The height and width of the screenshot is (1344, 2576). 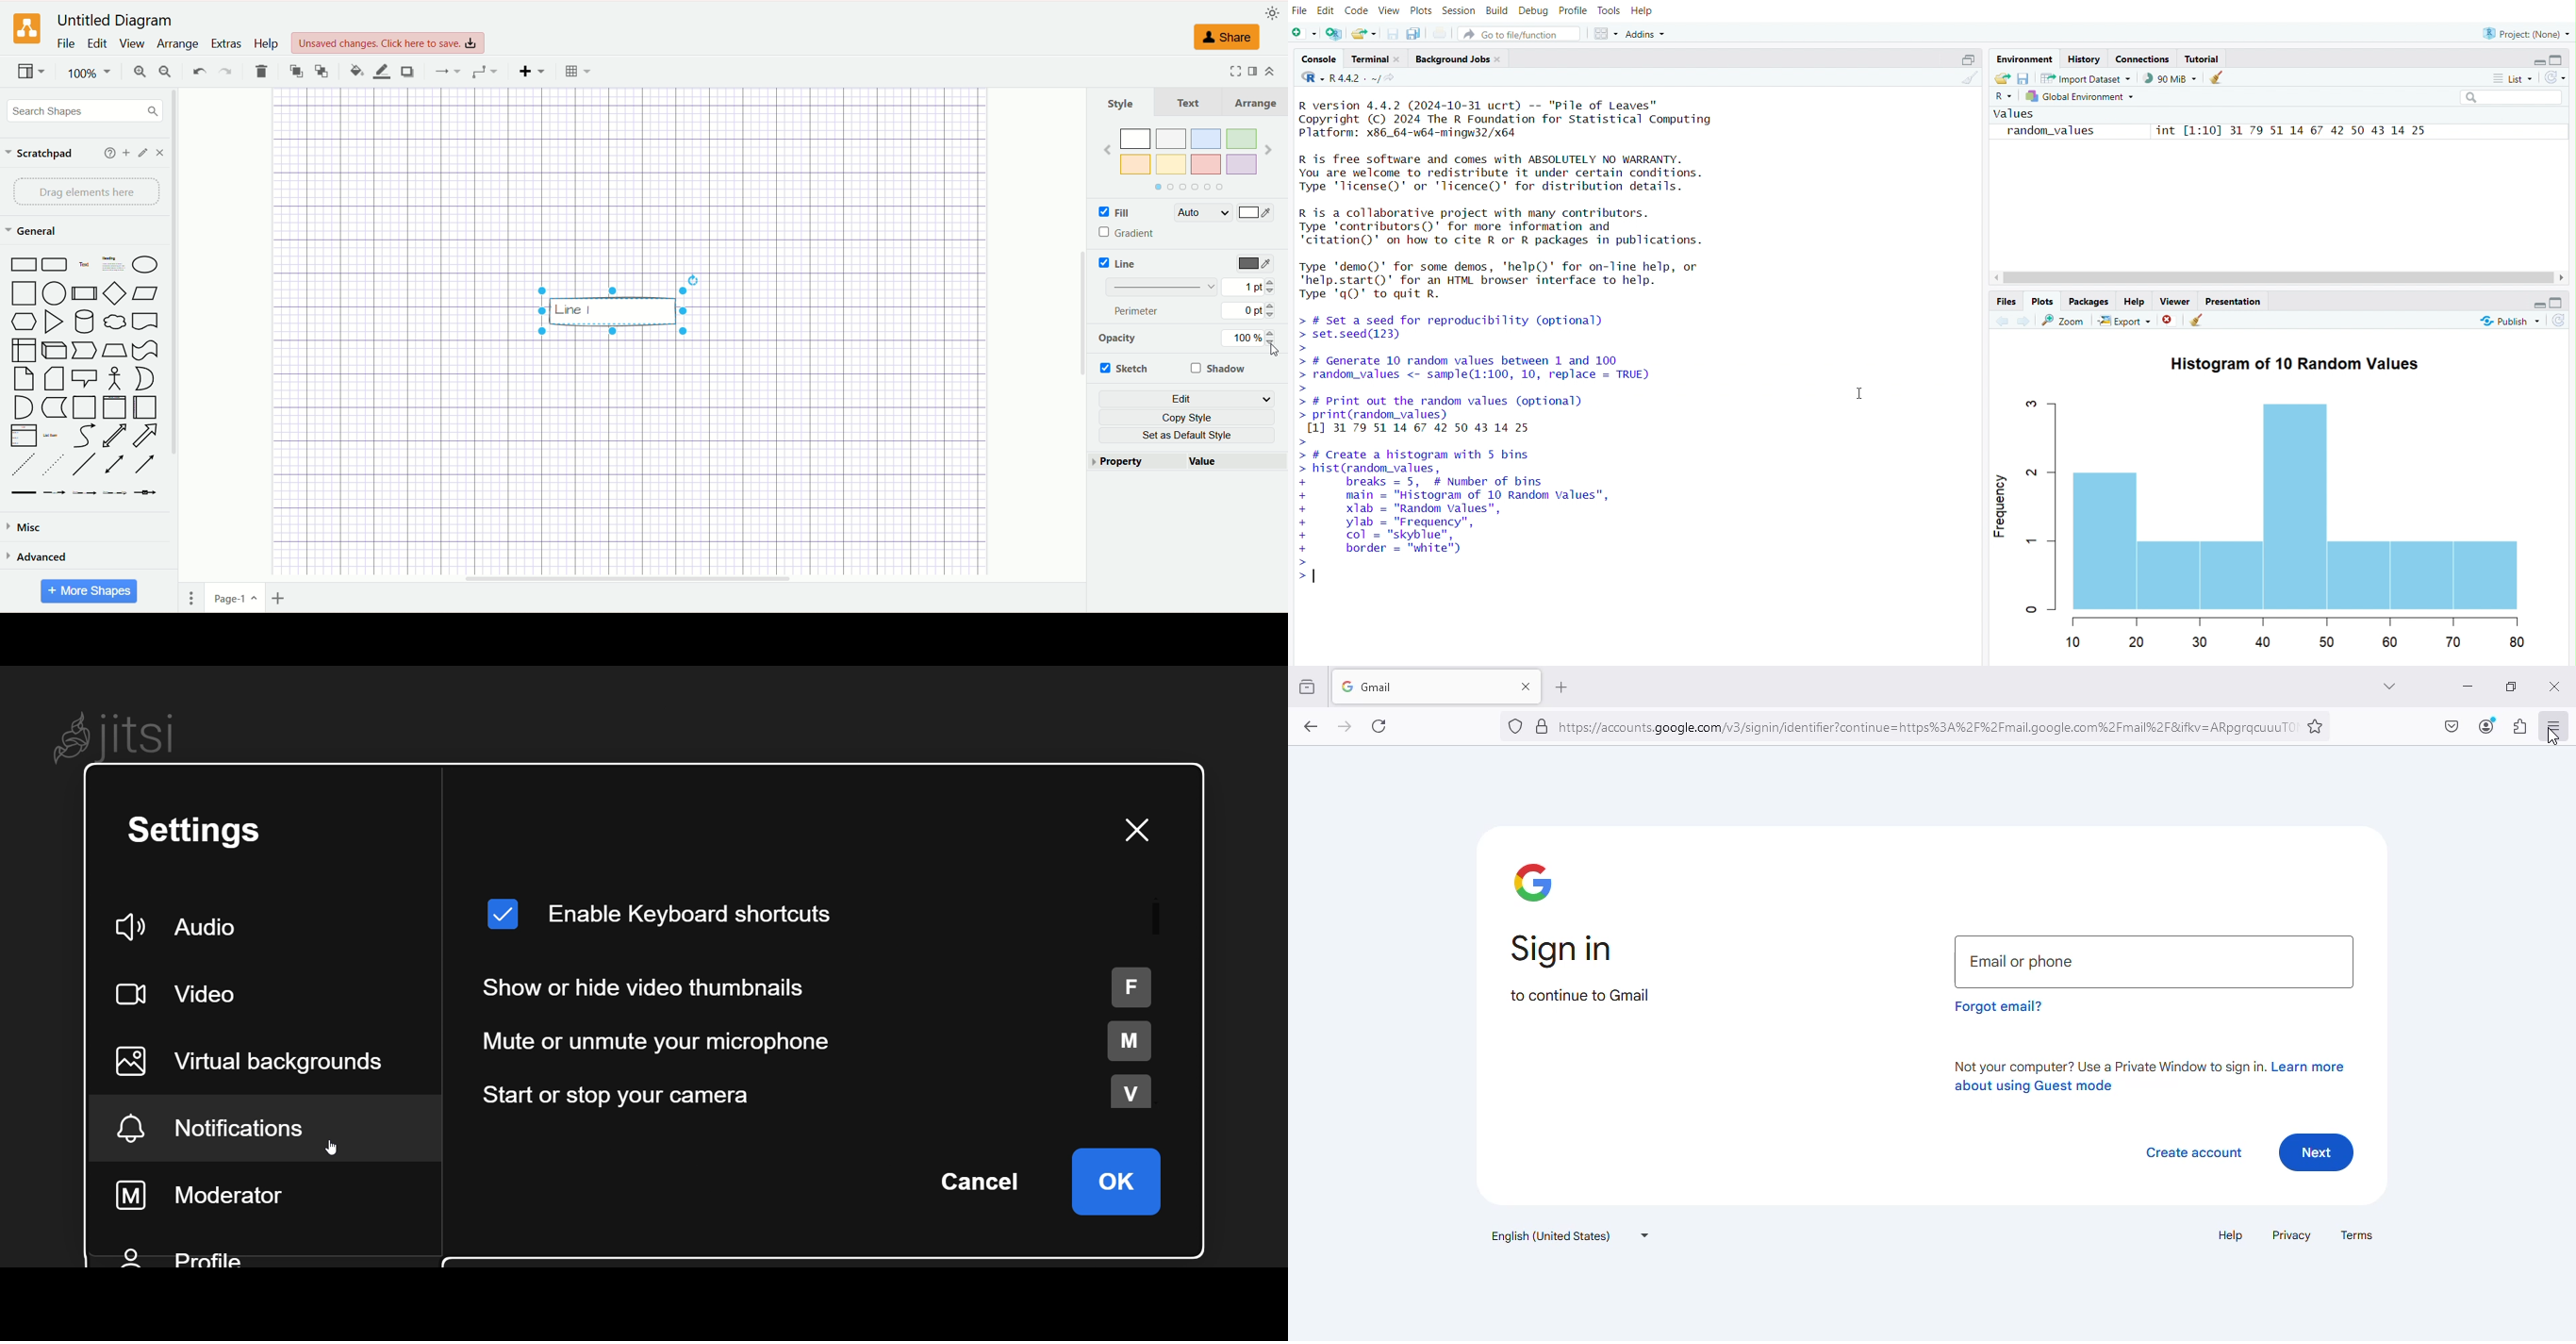 I want to click on bookmark this page, so click(x=2316, y=727).